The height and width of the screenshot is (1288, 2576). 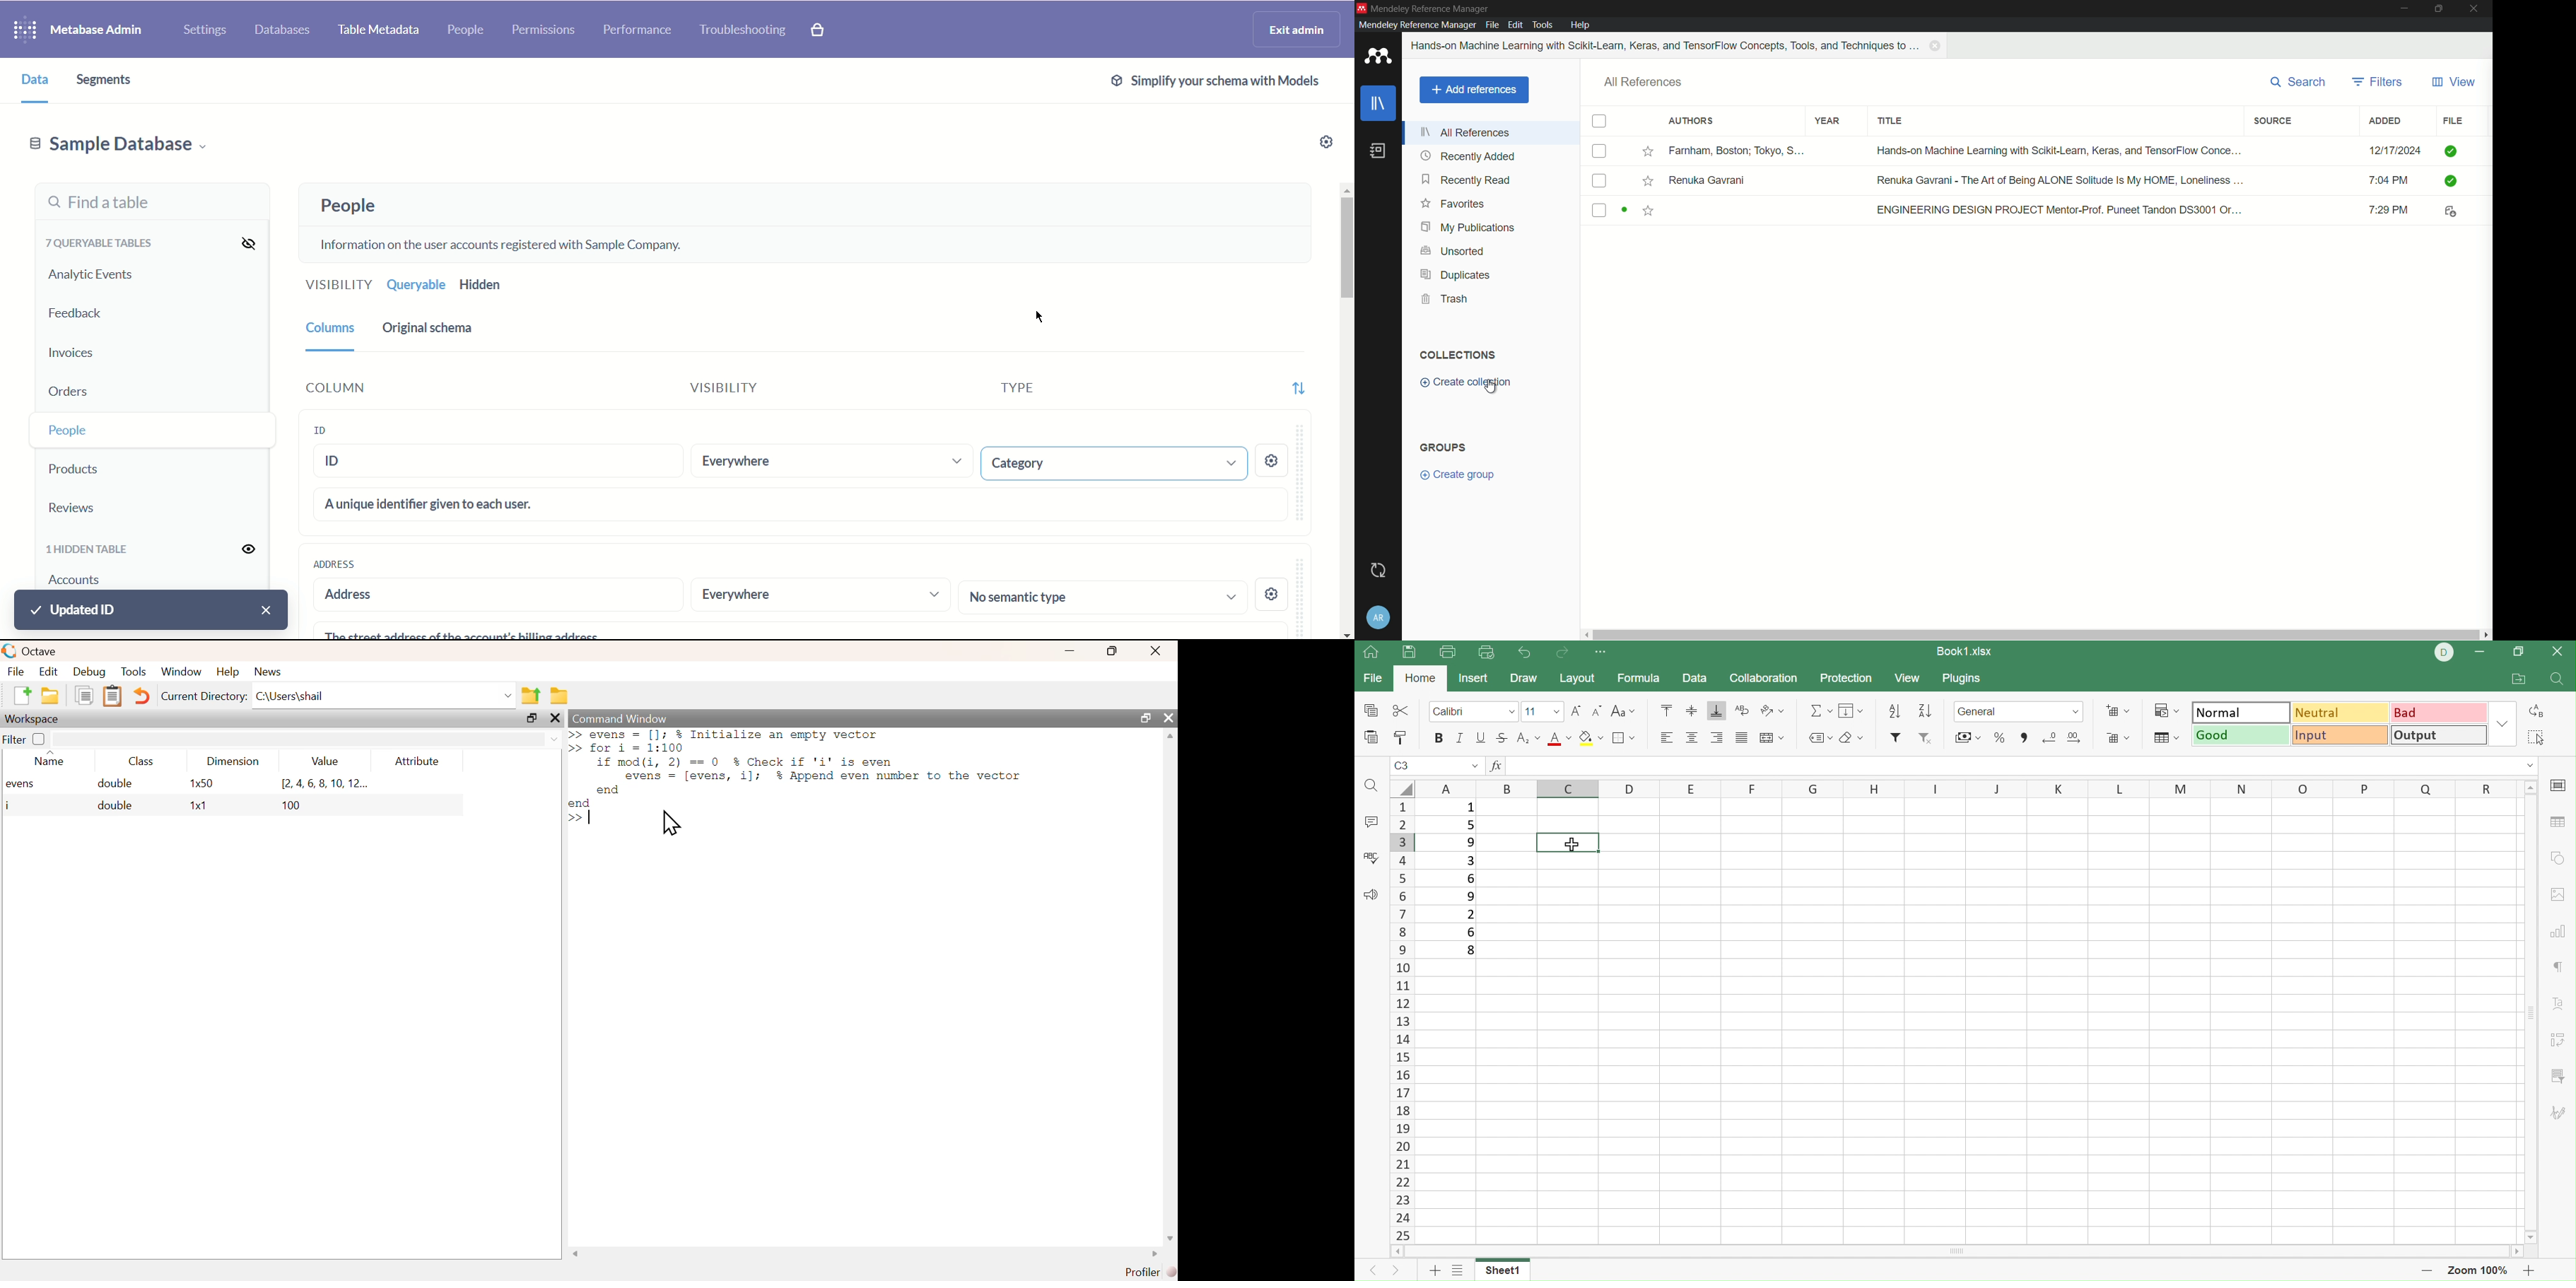 What do you see at coordinates (1466, 385) in the screenshot?
I see `create collection` at bounding box center [1466, 385].